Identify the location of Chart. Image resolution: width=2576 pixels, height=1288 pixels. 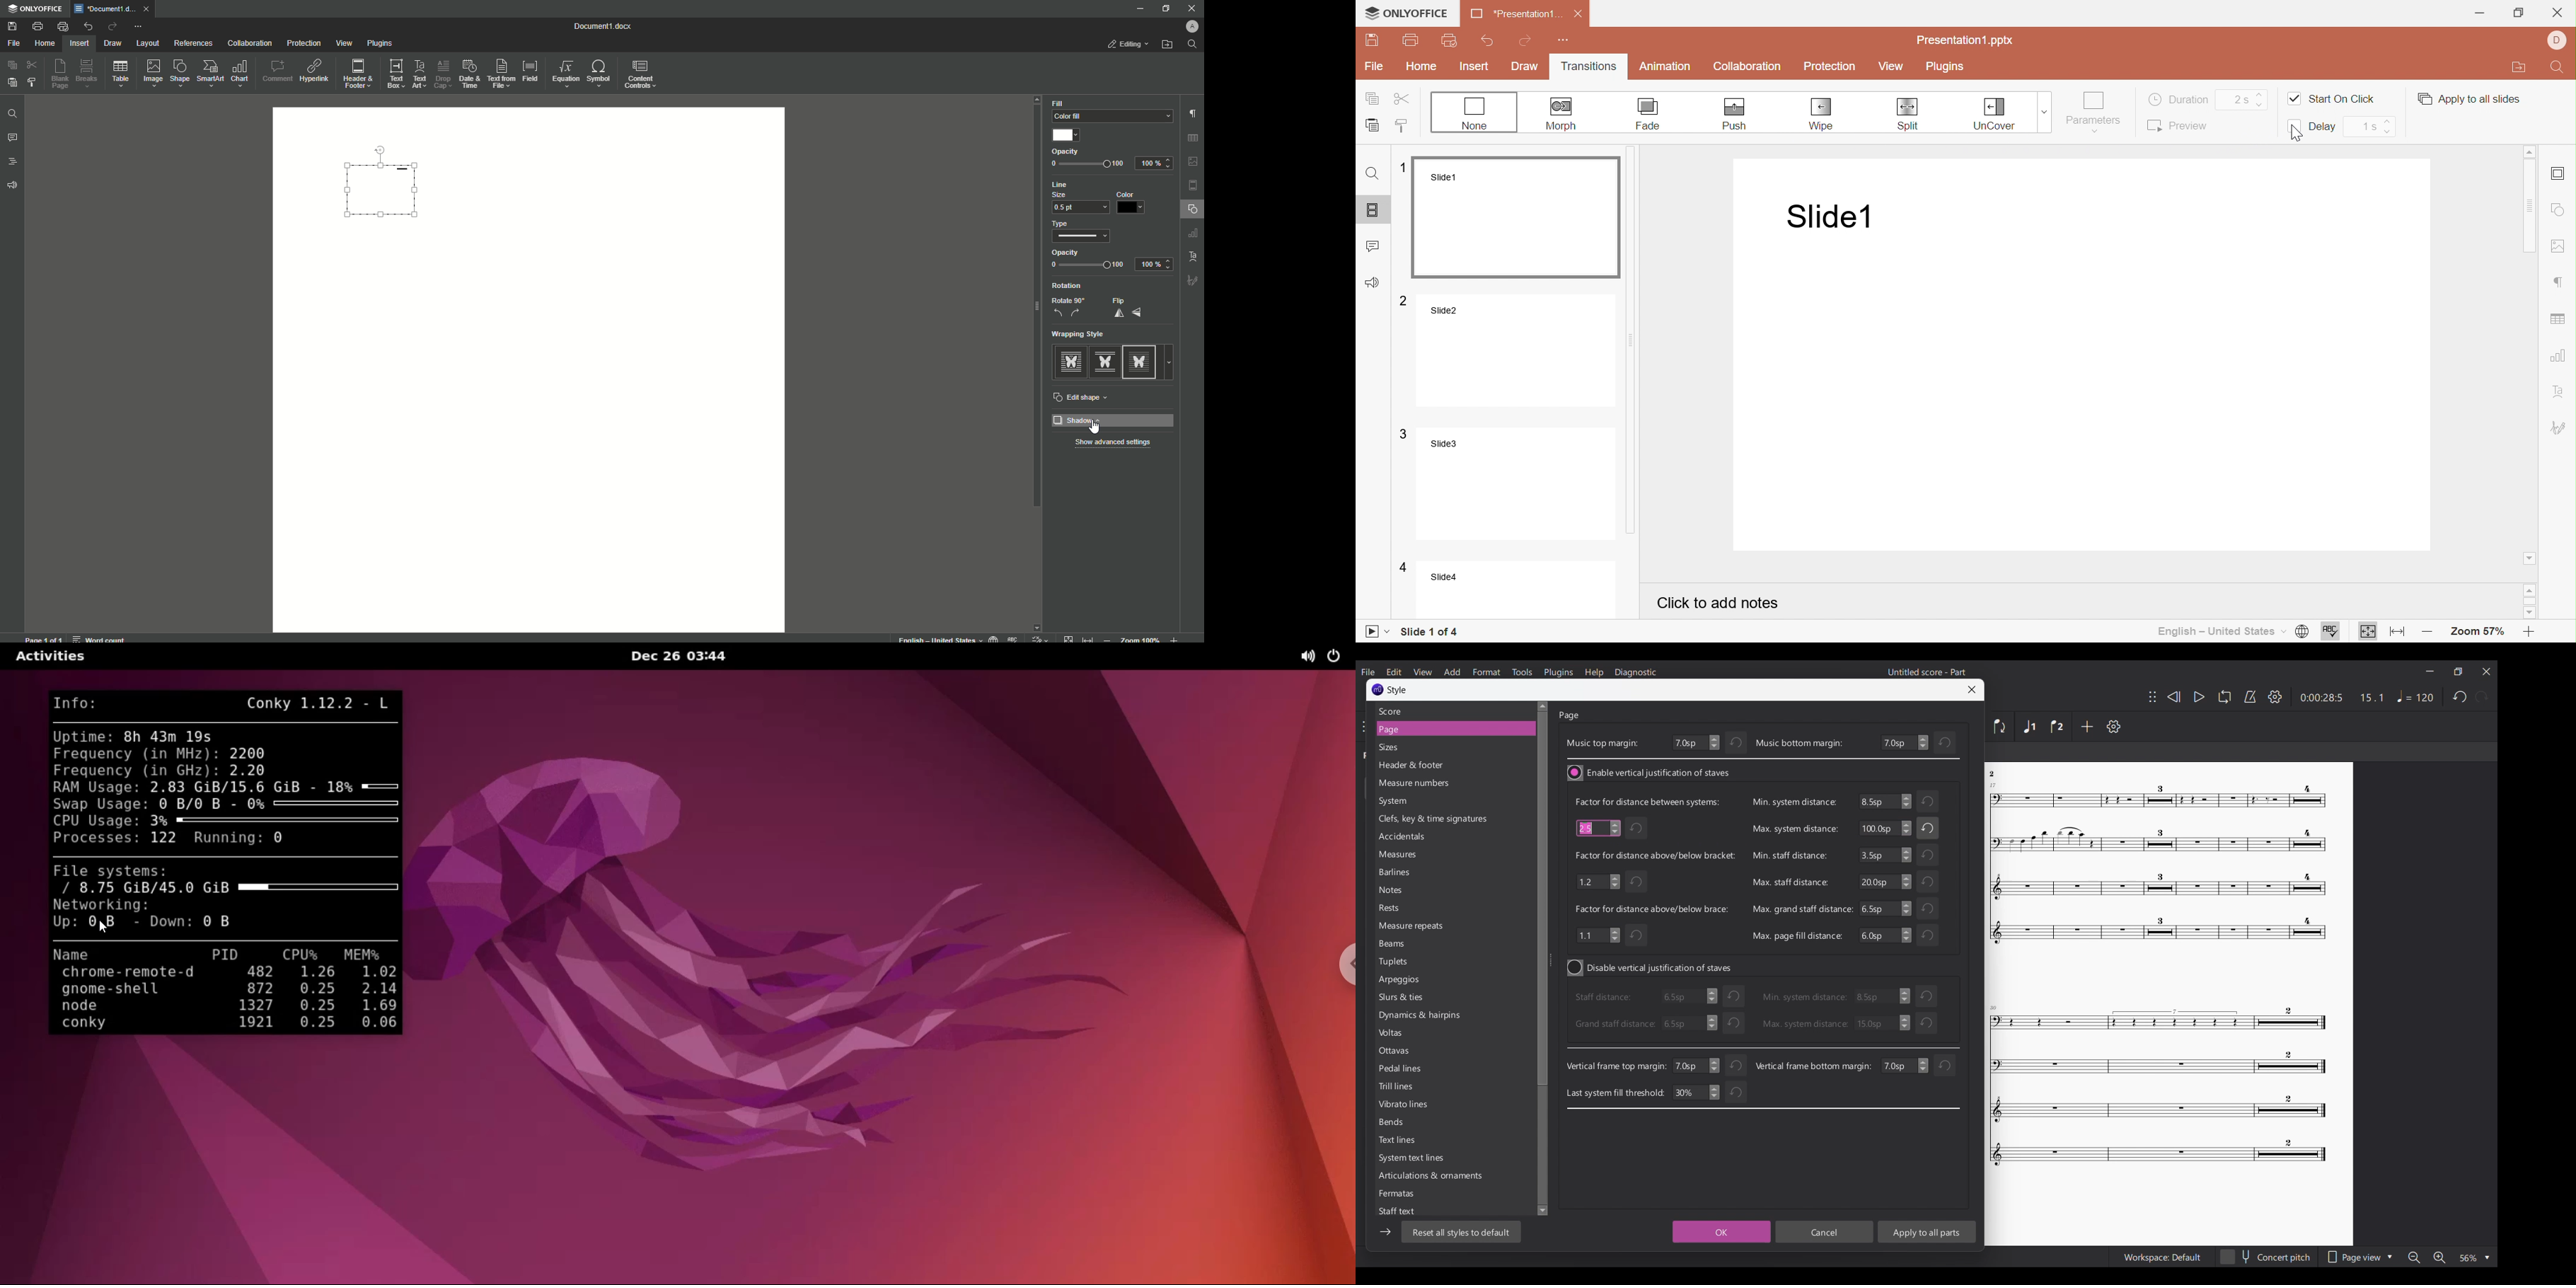
(240, 73).